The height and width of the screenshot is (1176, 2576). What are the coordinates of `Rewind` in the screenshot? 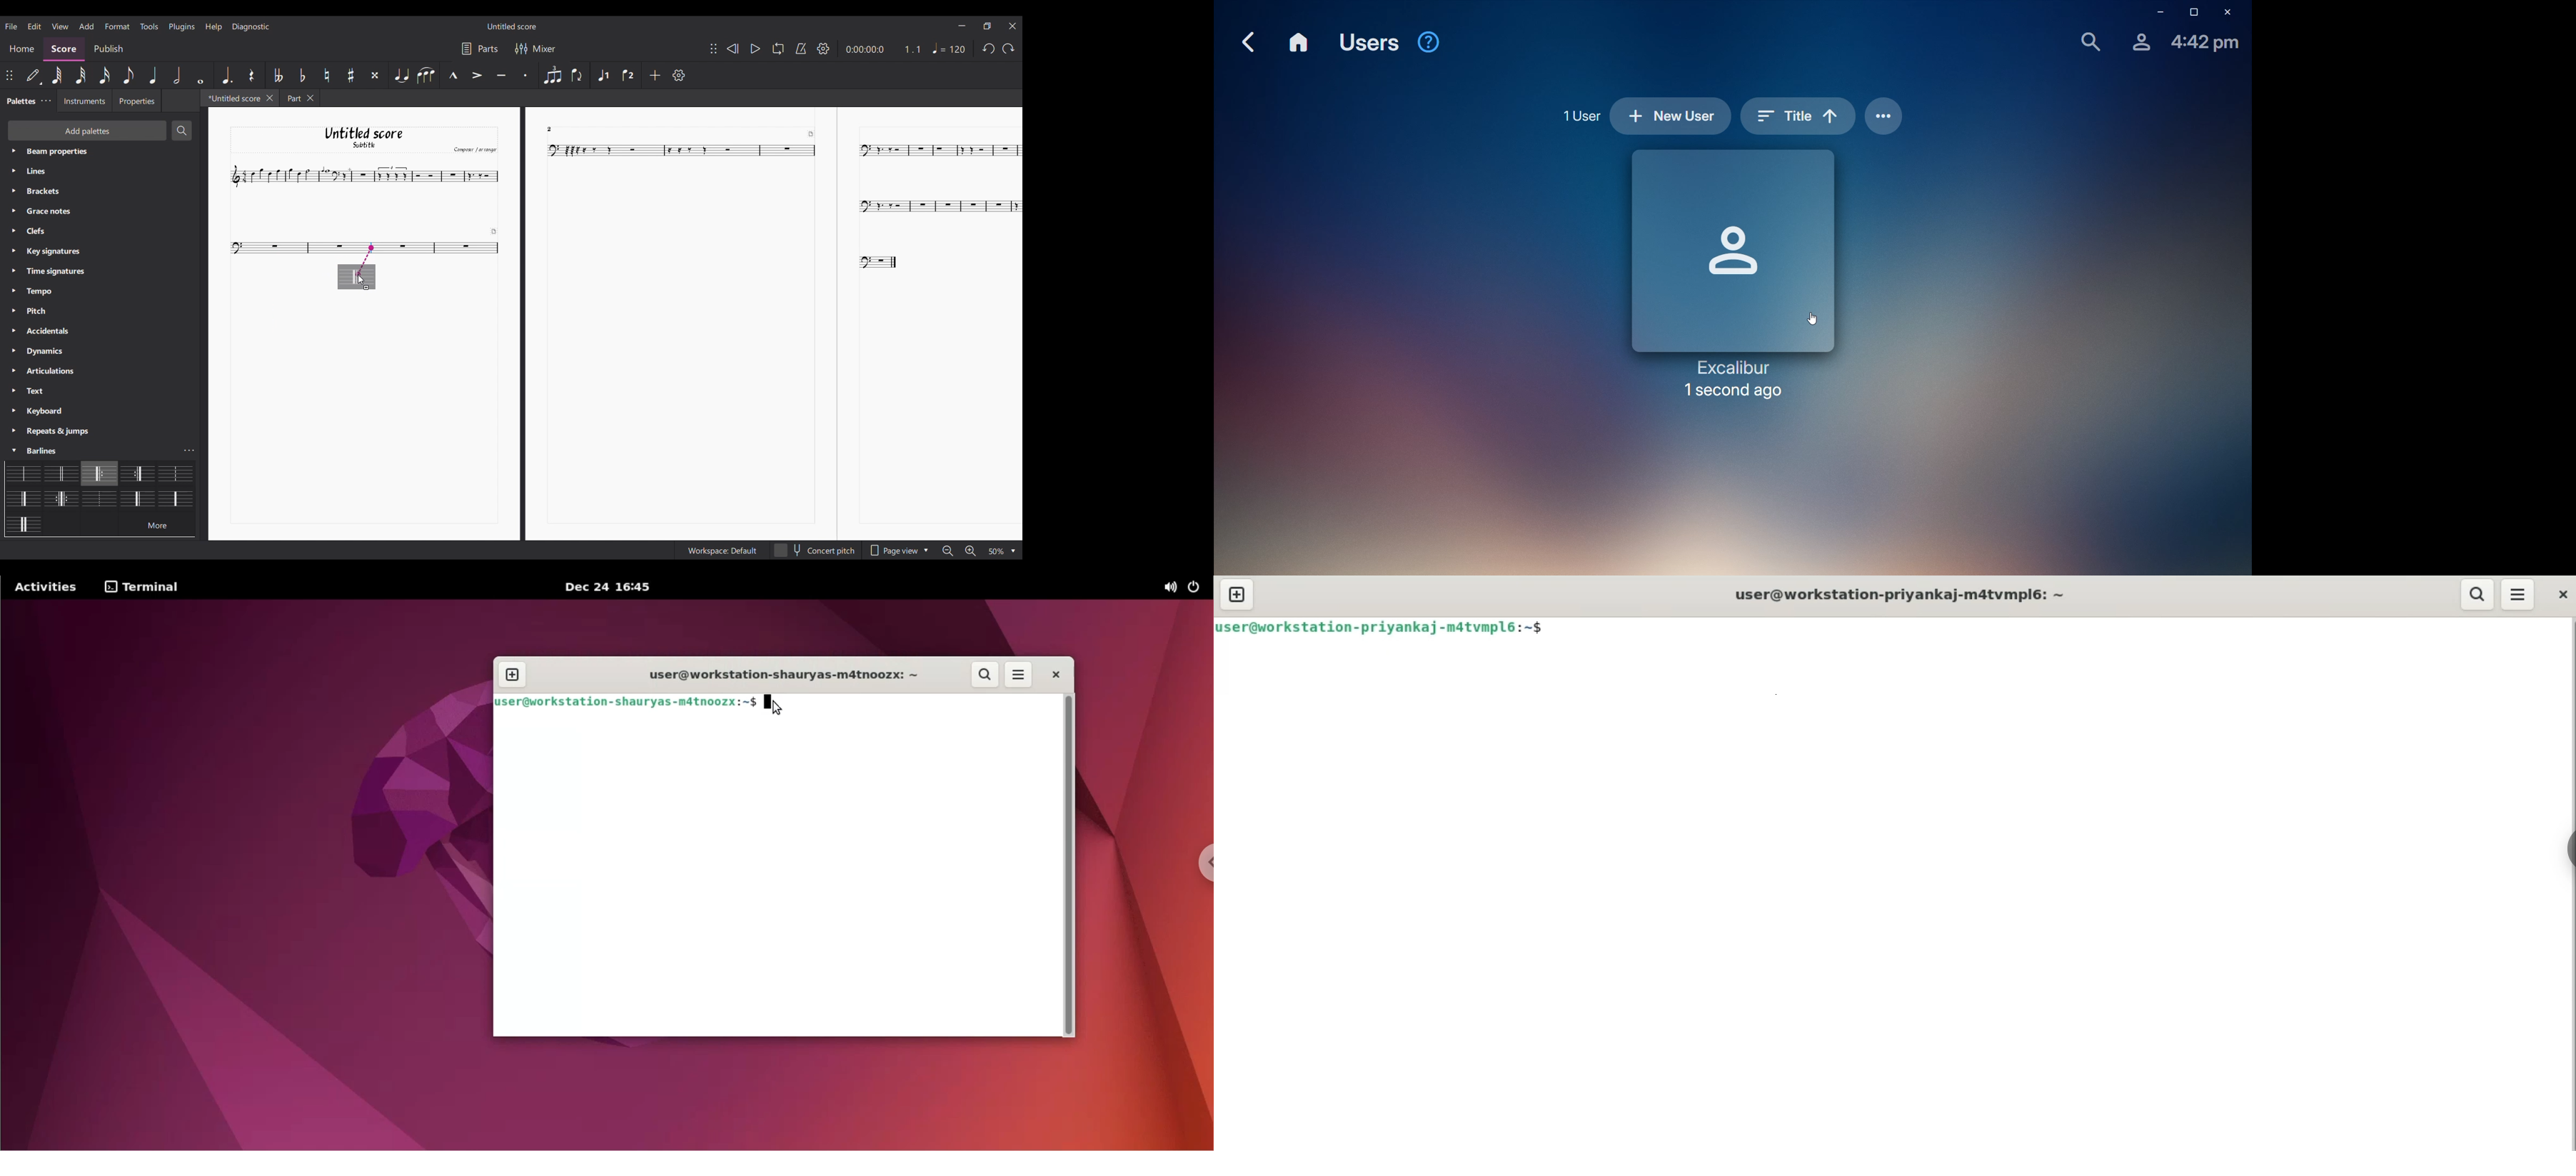 It's located at (733, 49).